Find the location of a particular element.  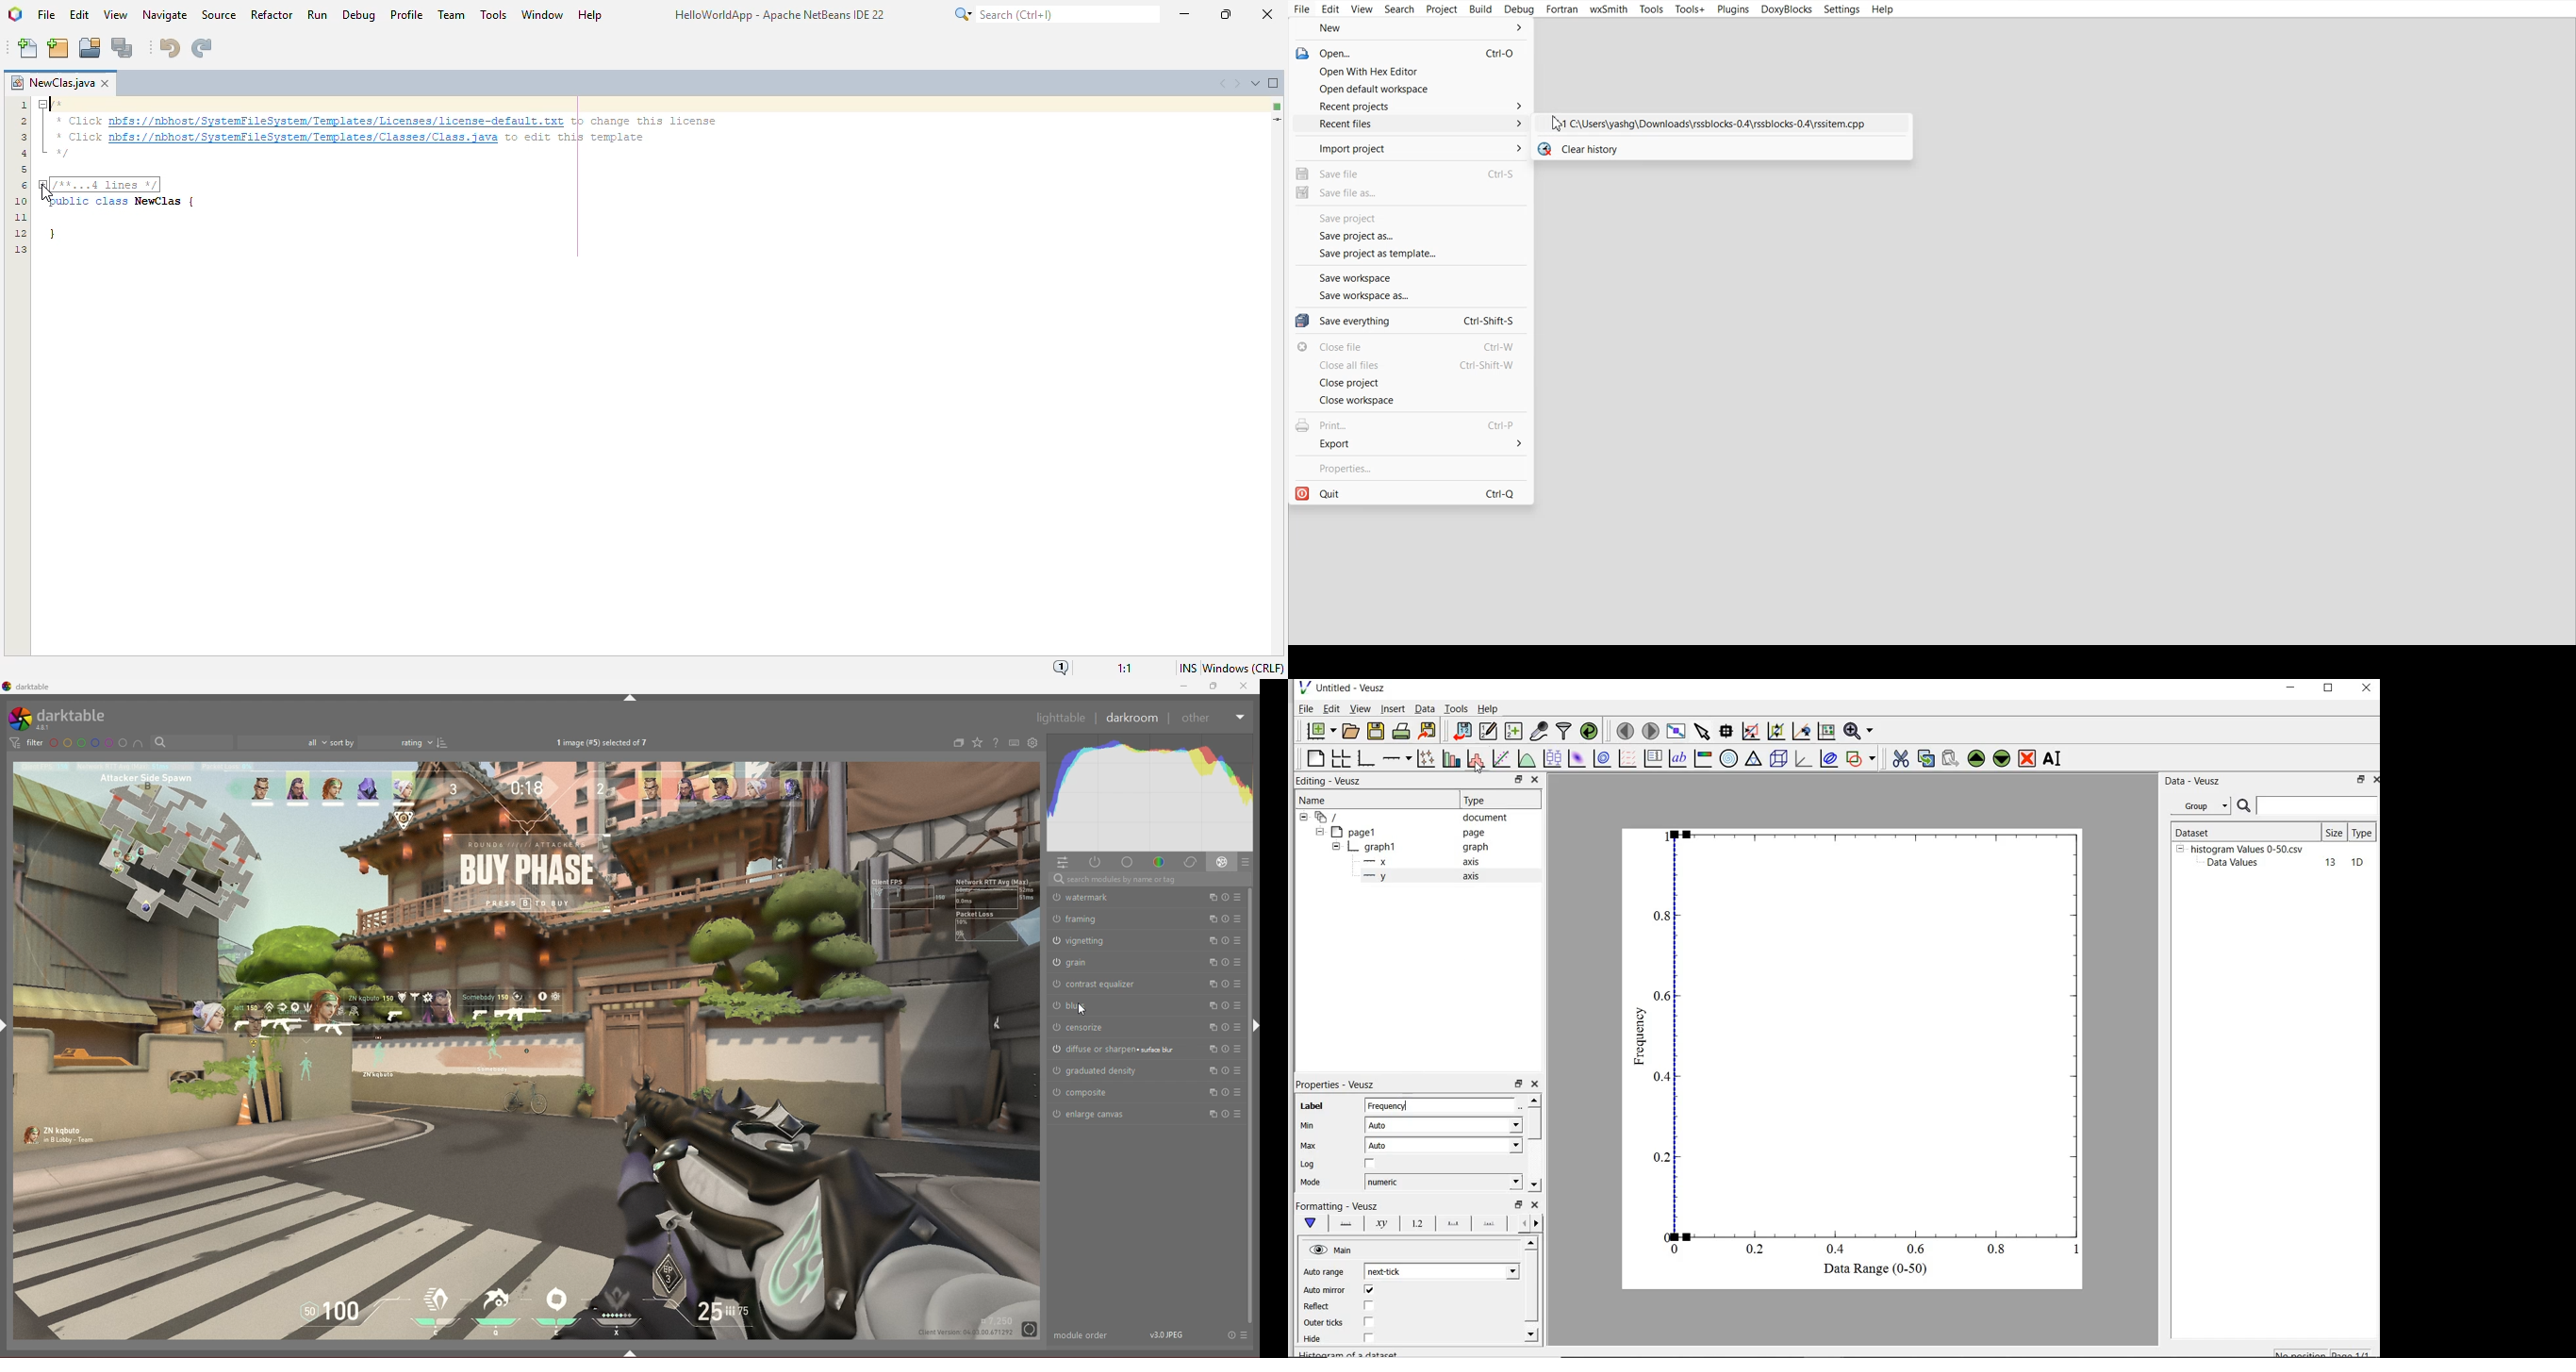

Log is located at coordinates (1307, 1165).